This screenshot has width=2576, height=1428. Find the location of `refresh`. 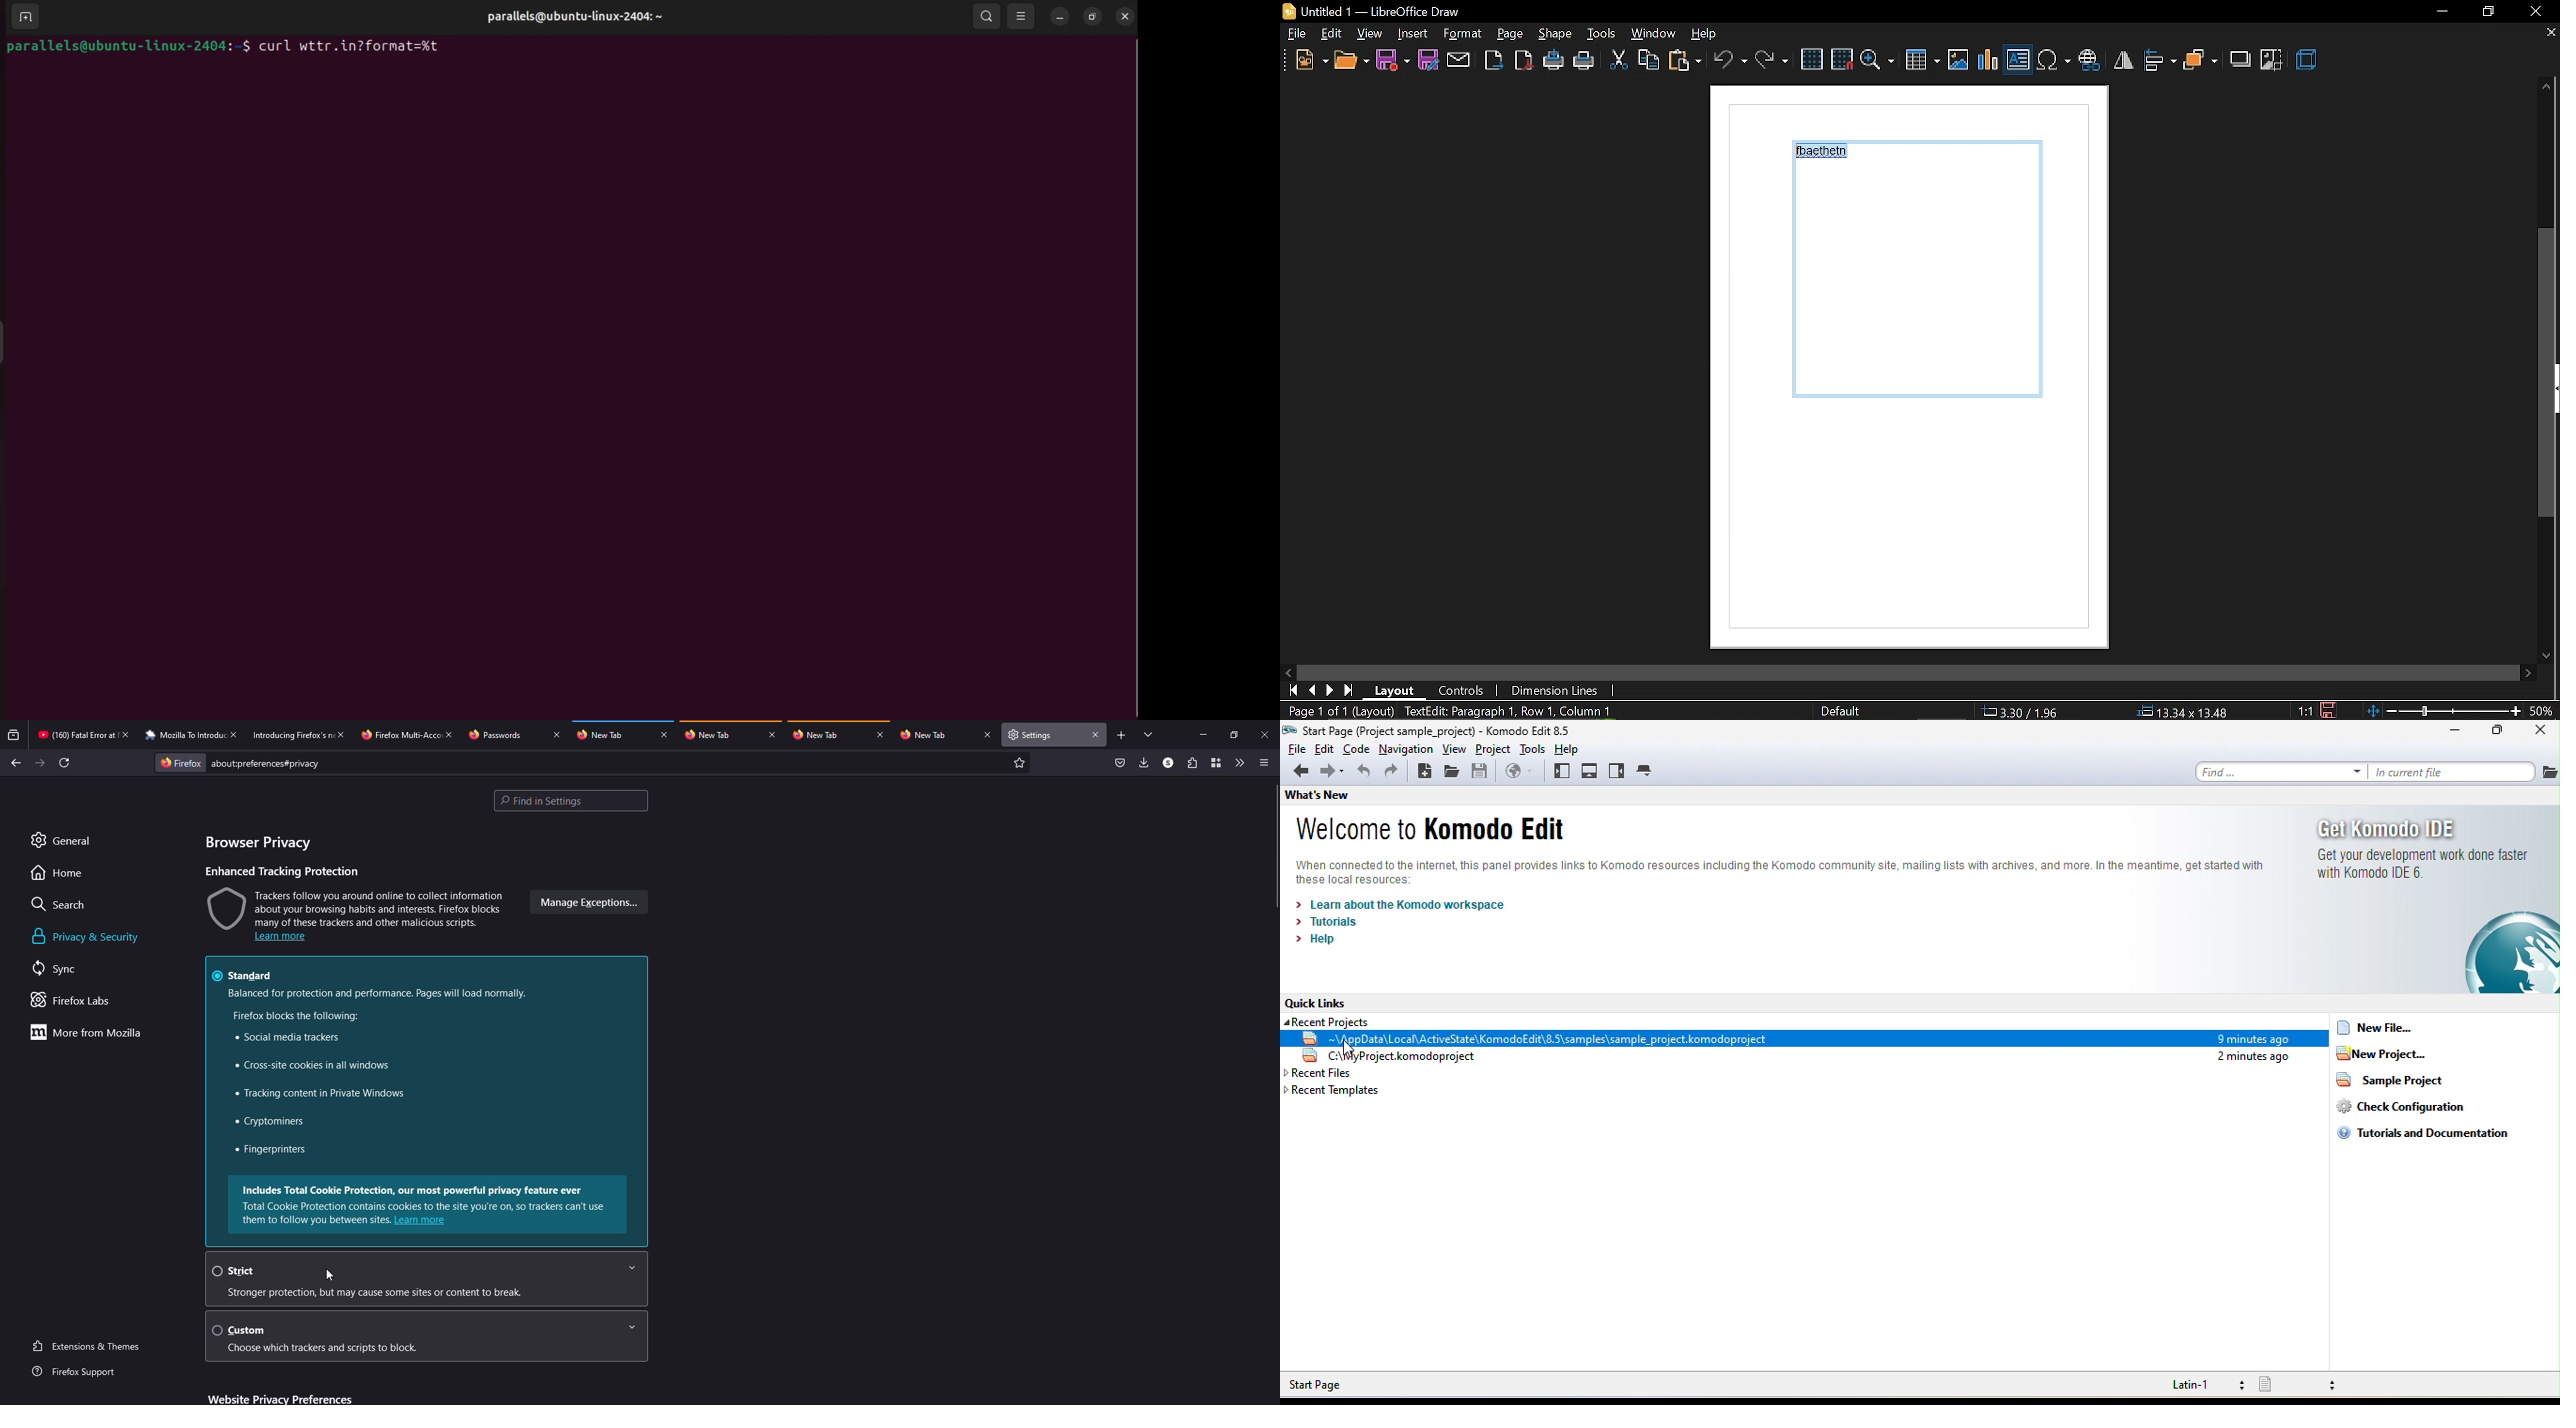

refresh is located at coordinates (65, 762).